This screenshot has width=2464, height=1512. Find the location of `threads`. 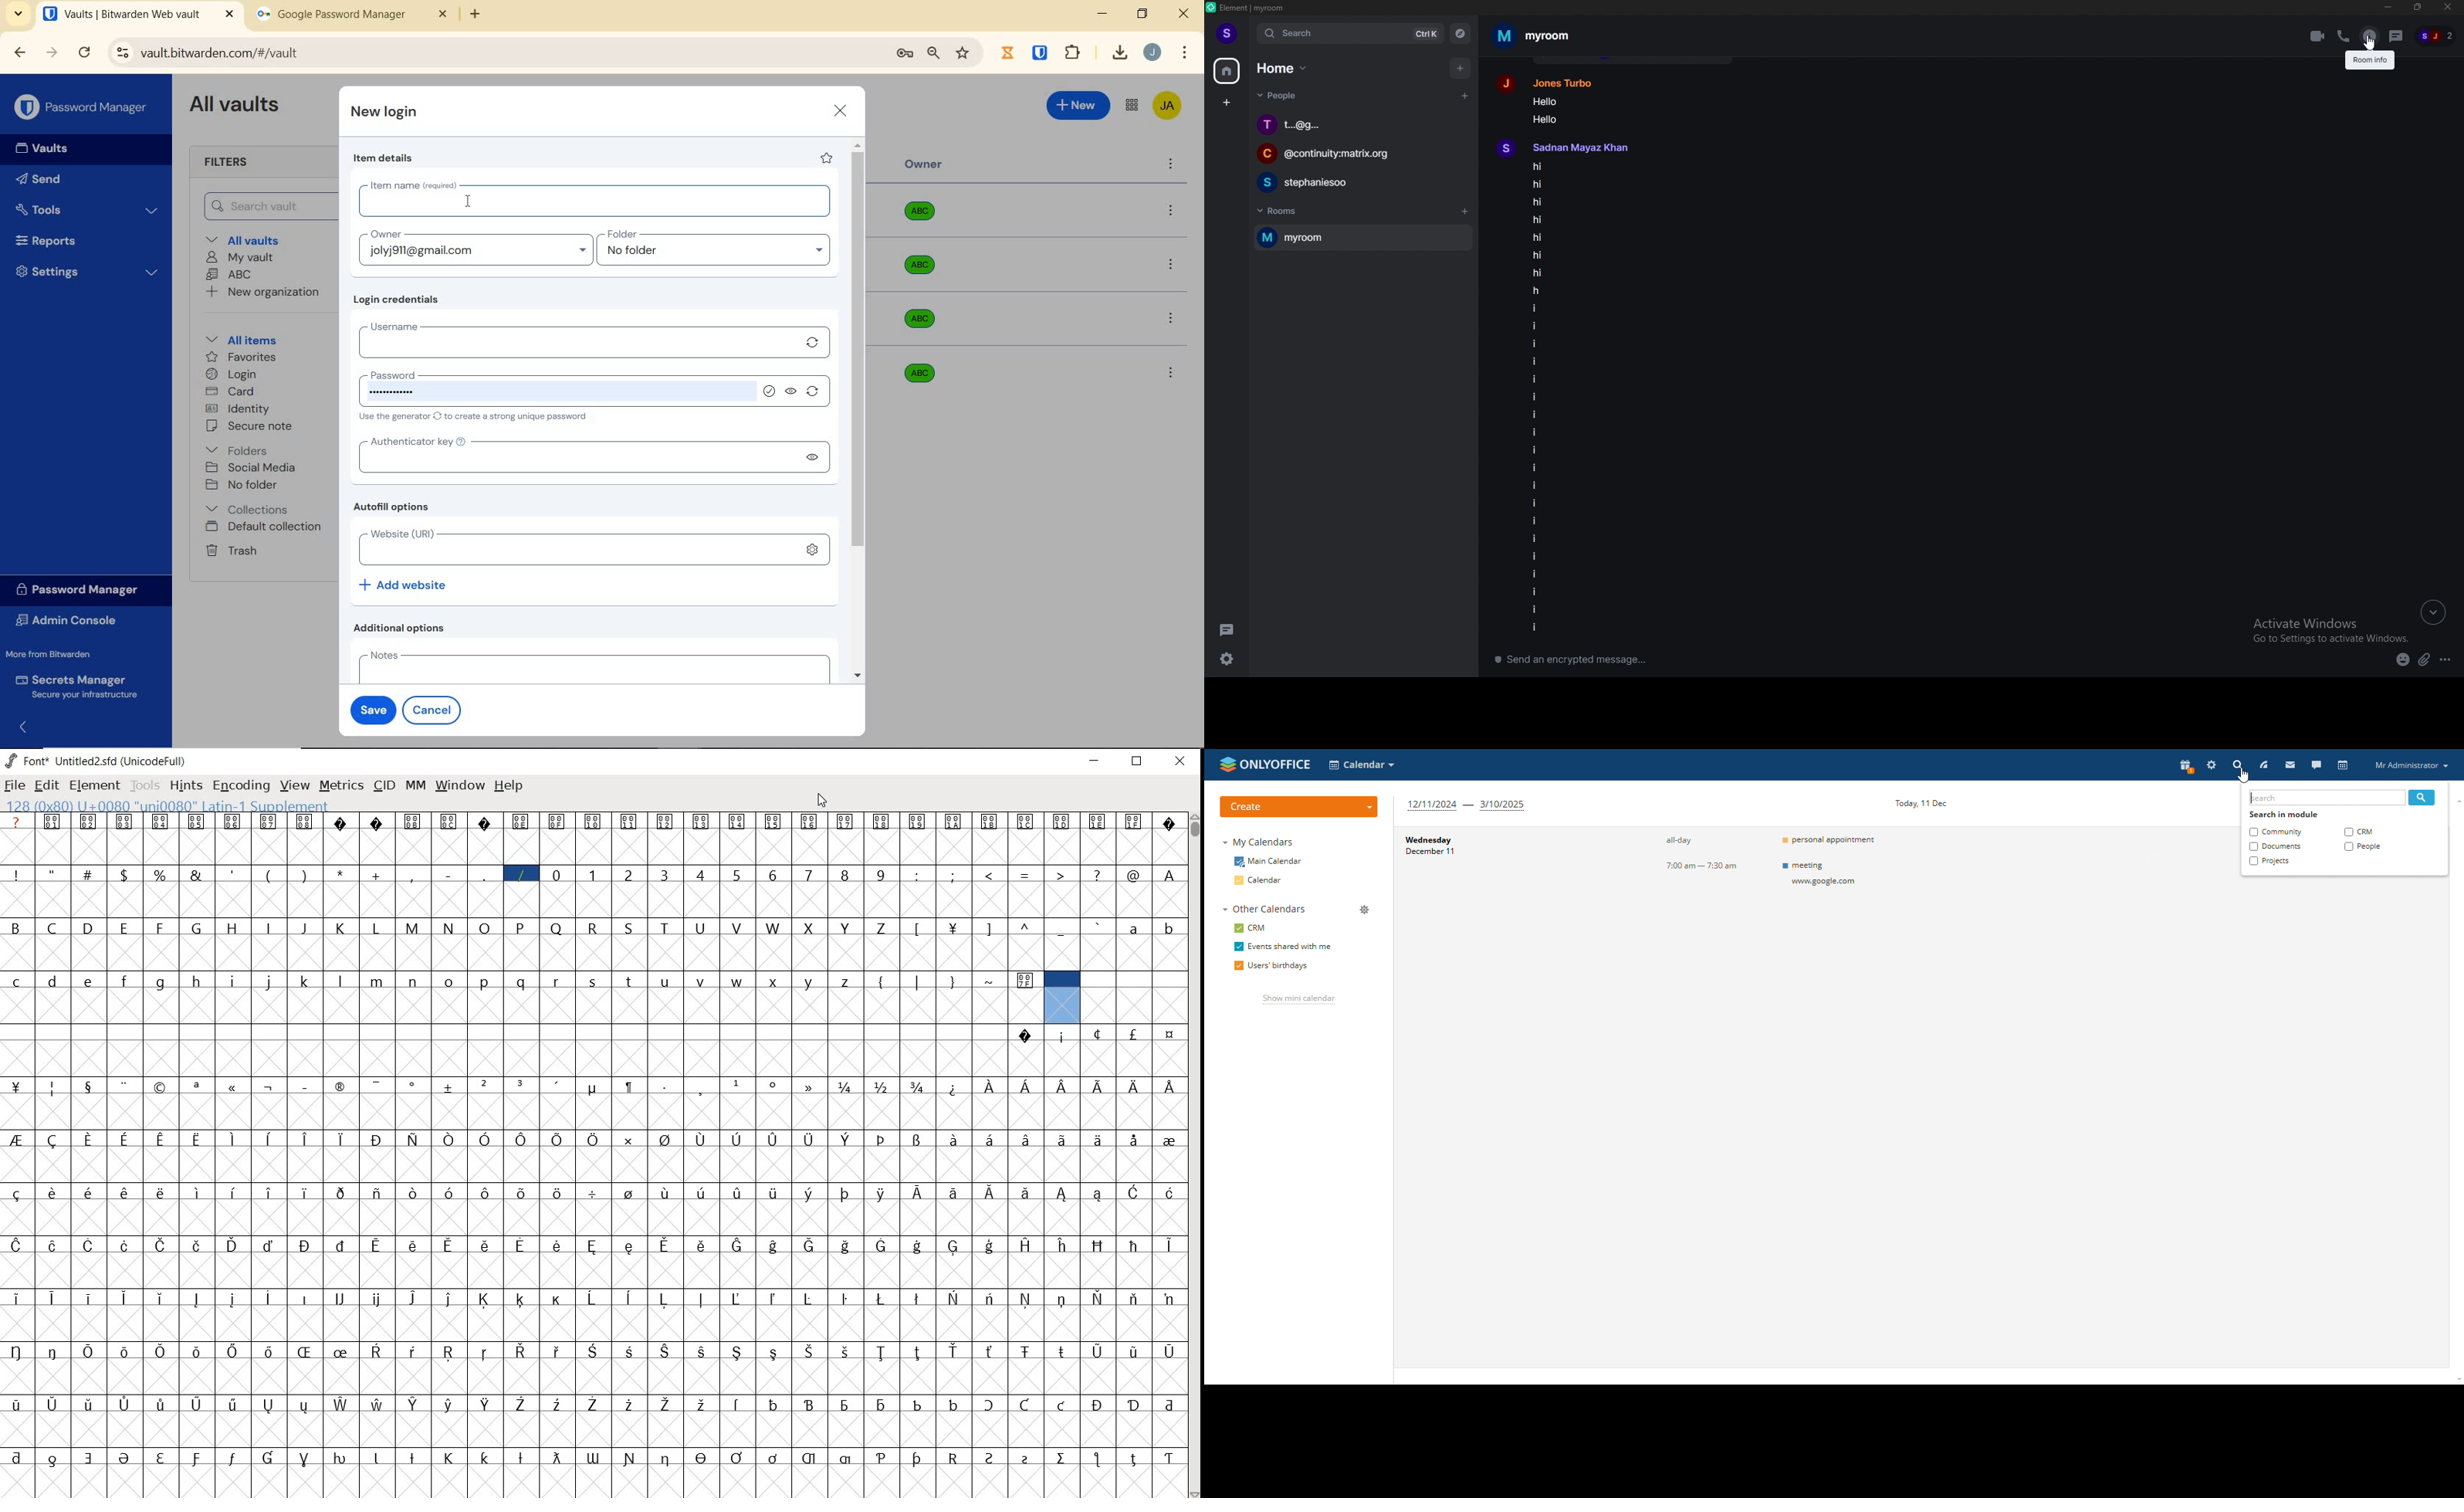

threads is located at coordinates (1229, 630).